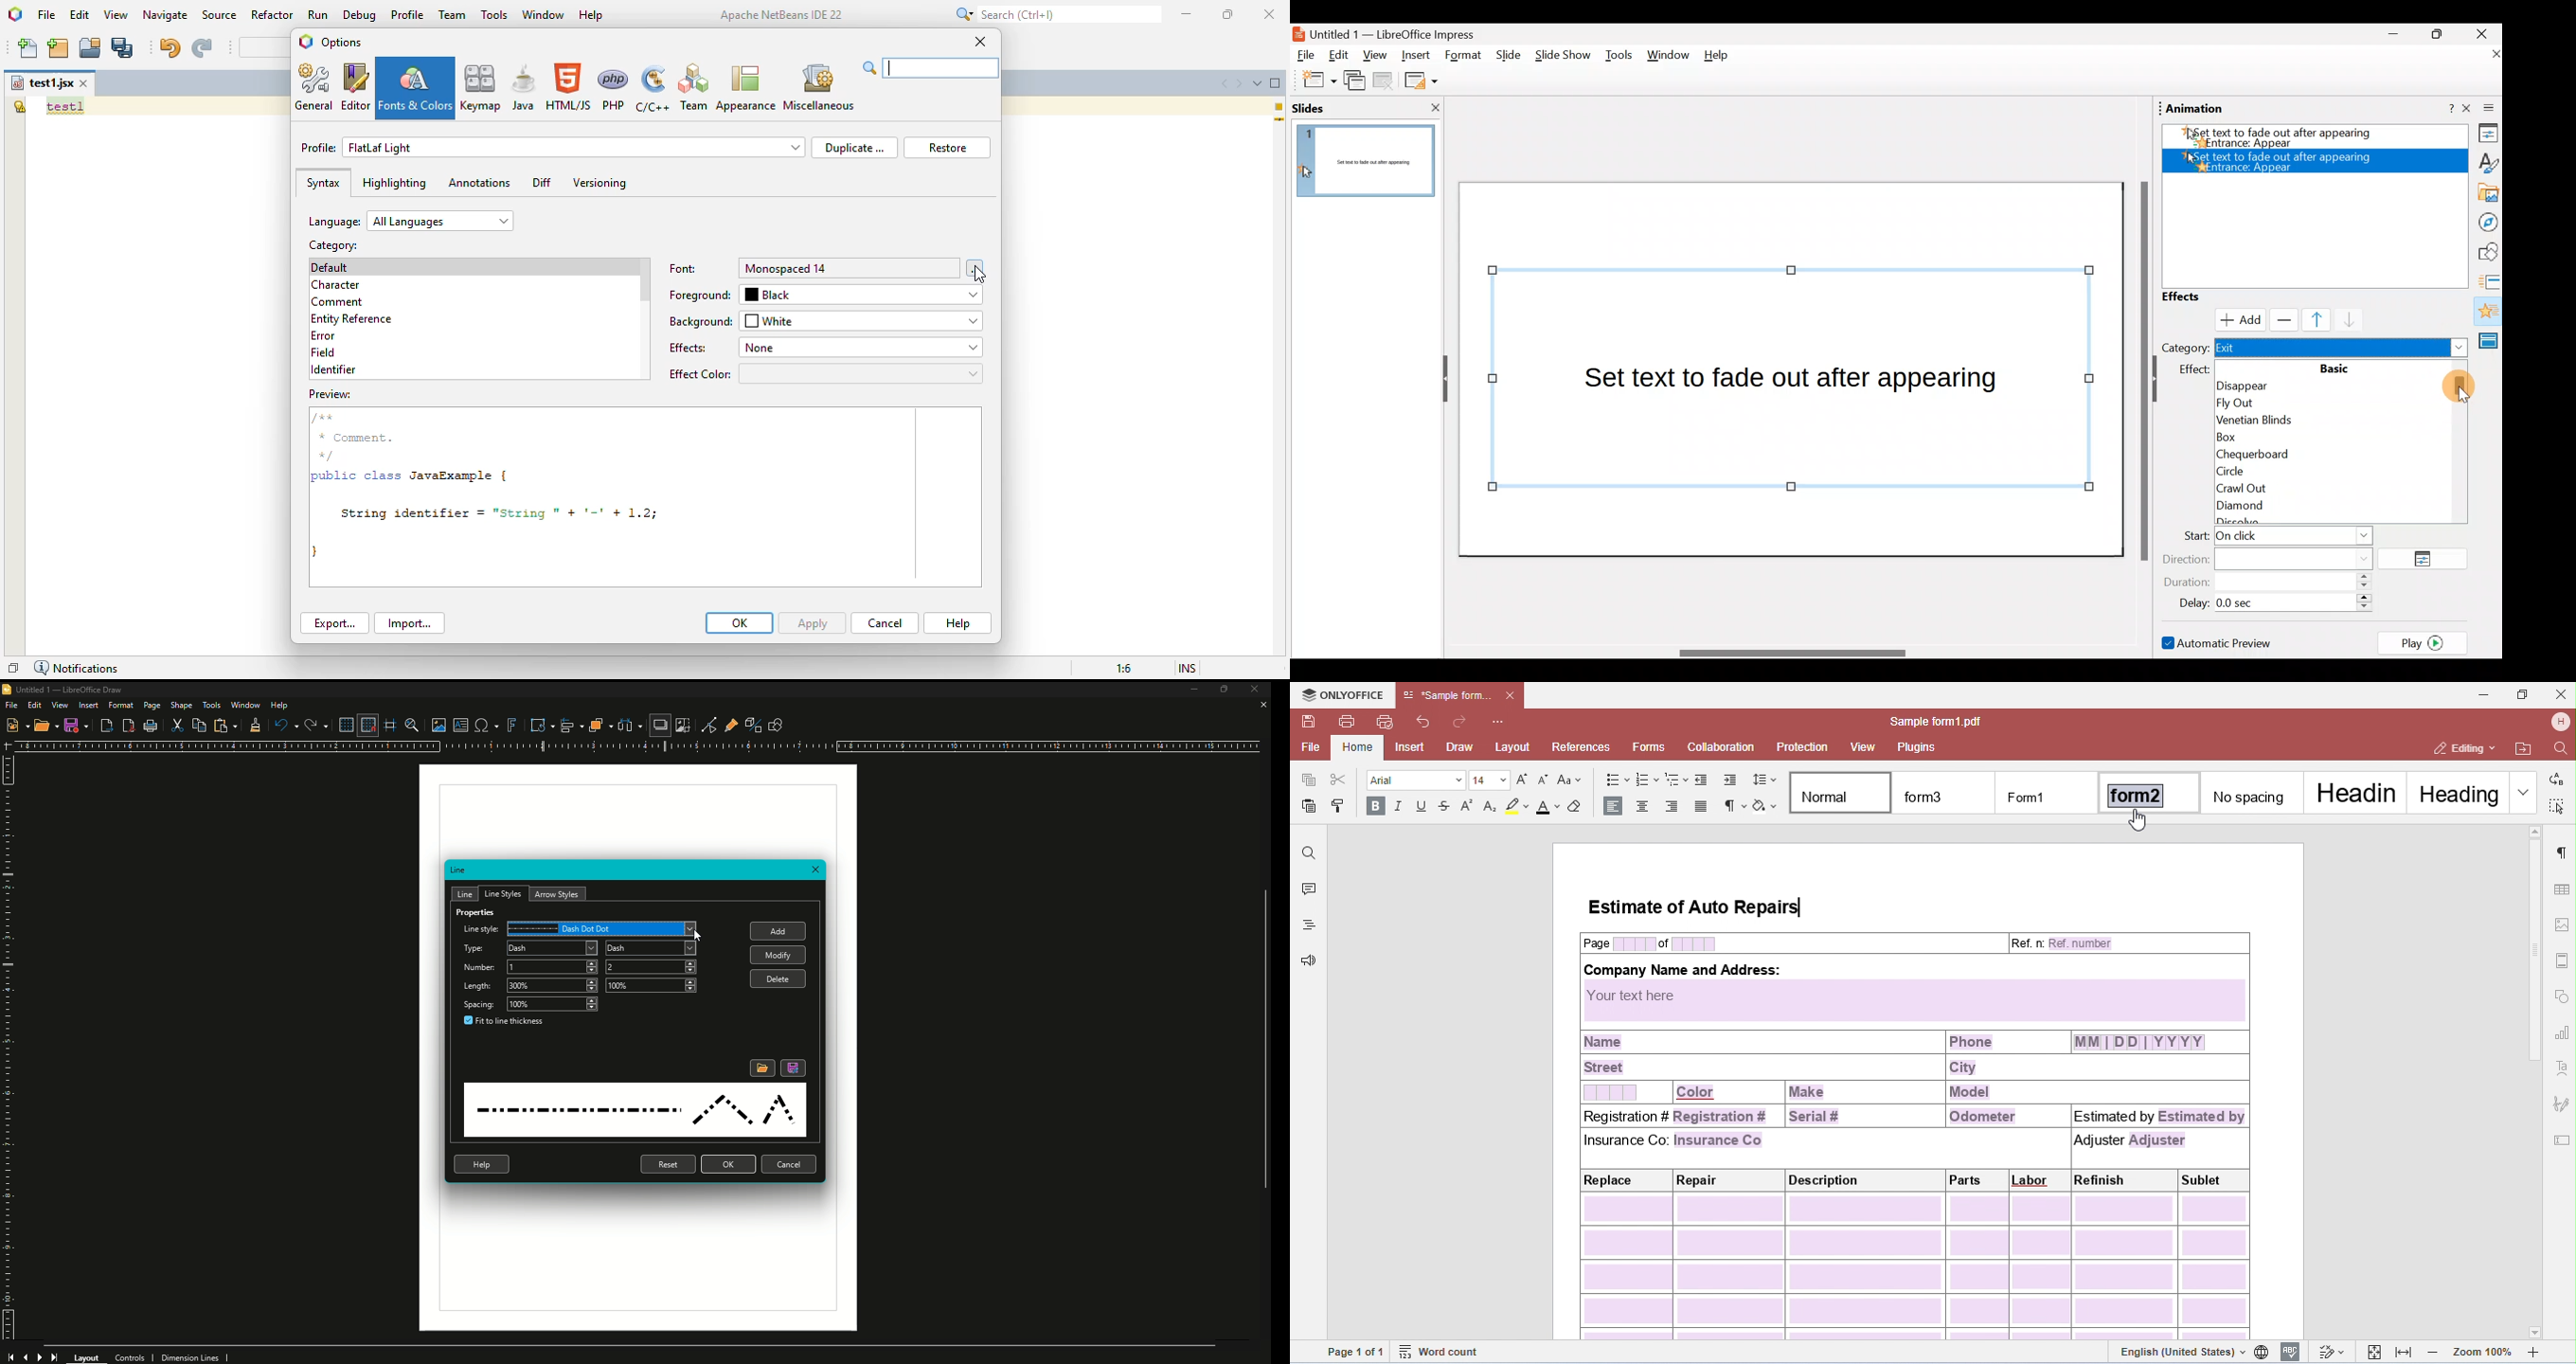 The height and width of the screenshot is (1372, 2576). What do you see at coordinates (2142, 370) in the screenshot?
I see `Scroll bar` at bounding box center [2142, 370].